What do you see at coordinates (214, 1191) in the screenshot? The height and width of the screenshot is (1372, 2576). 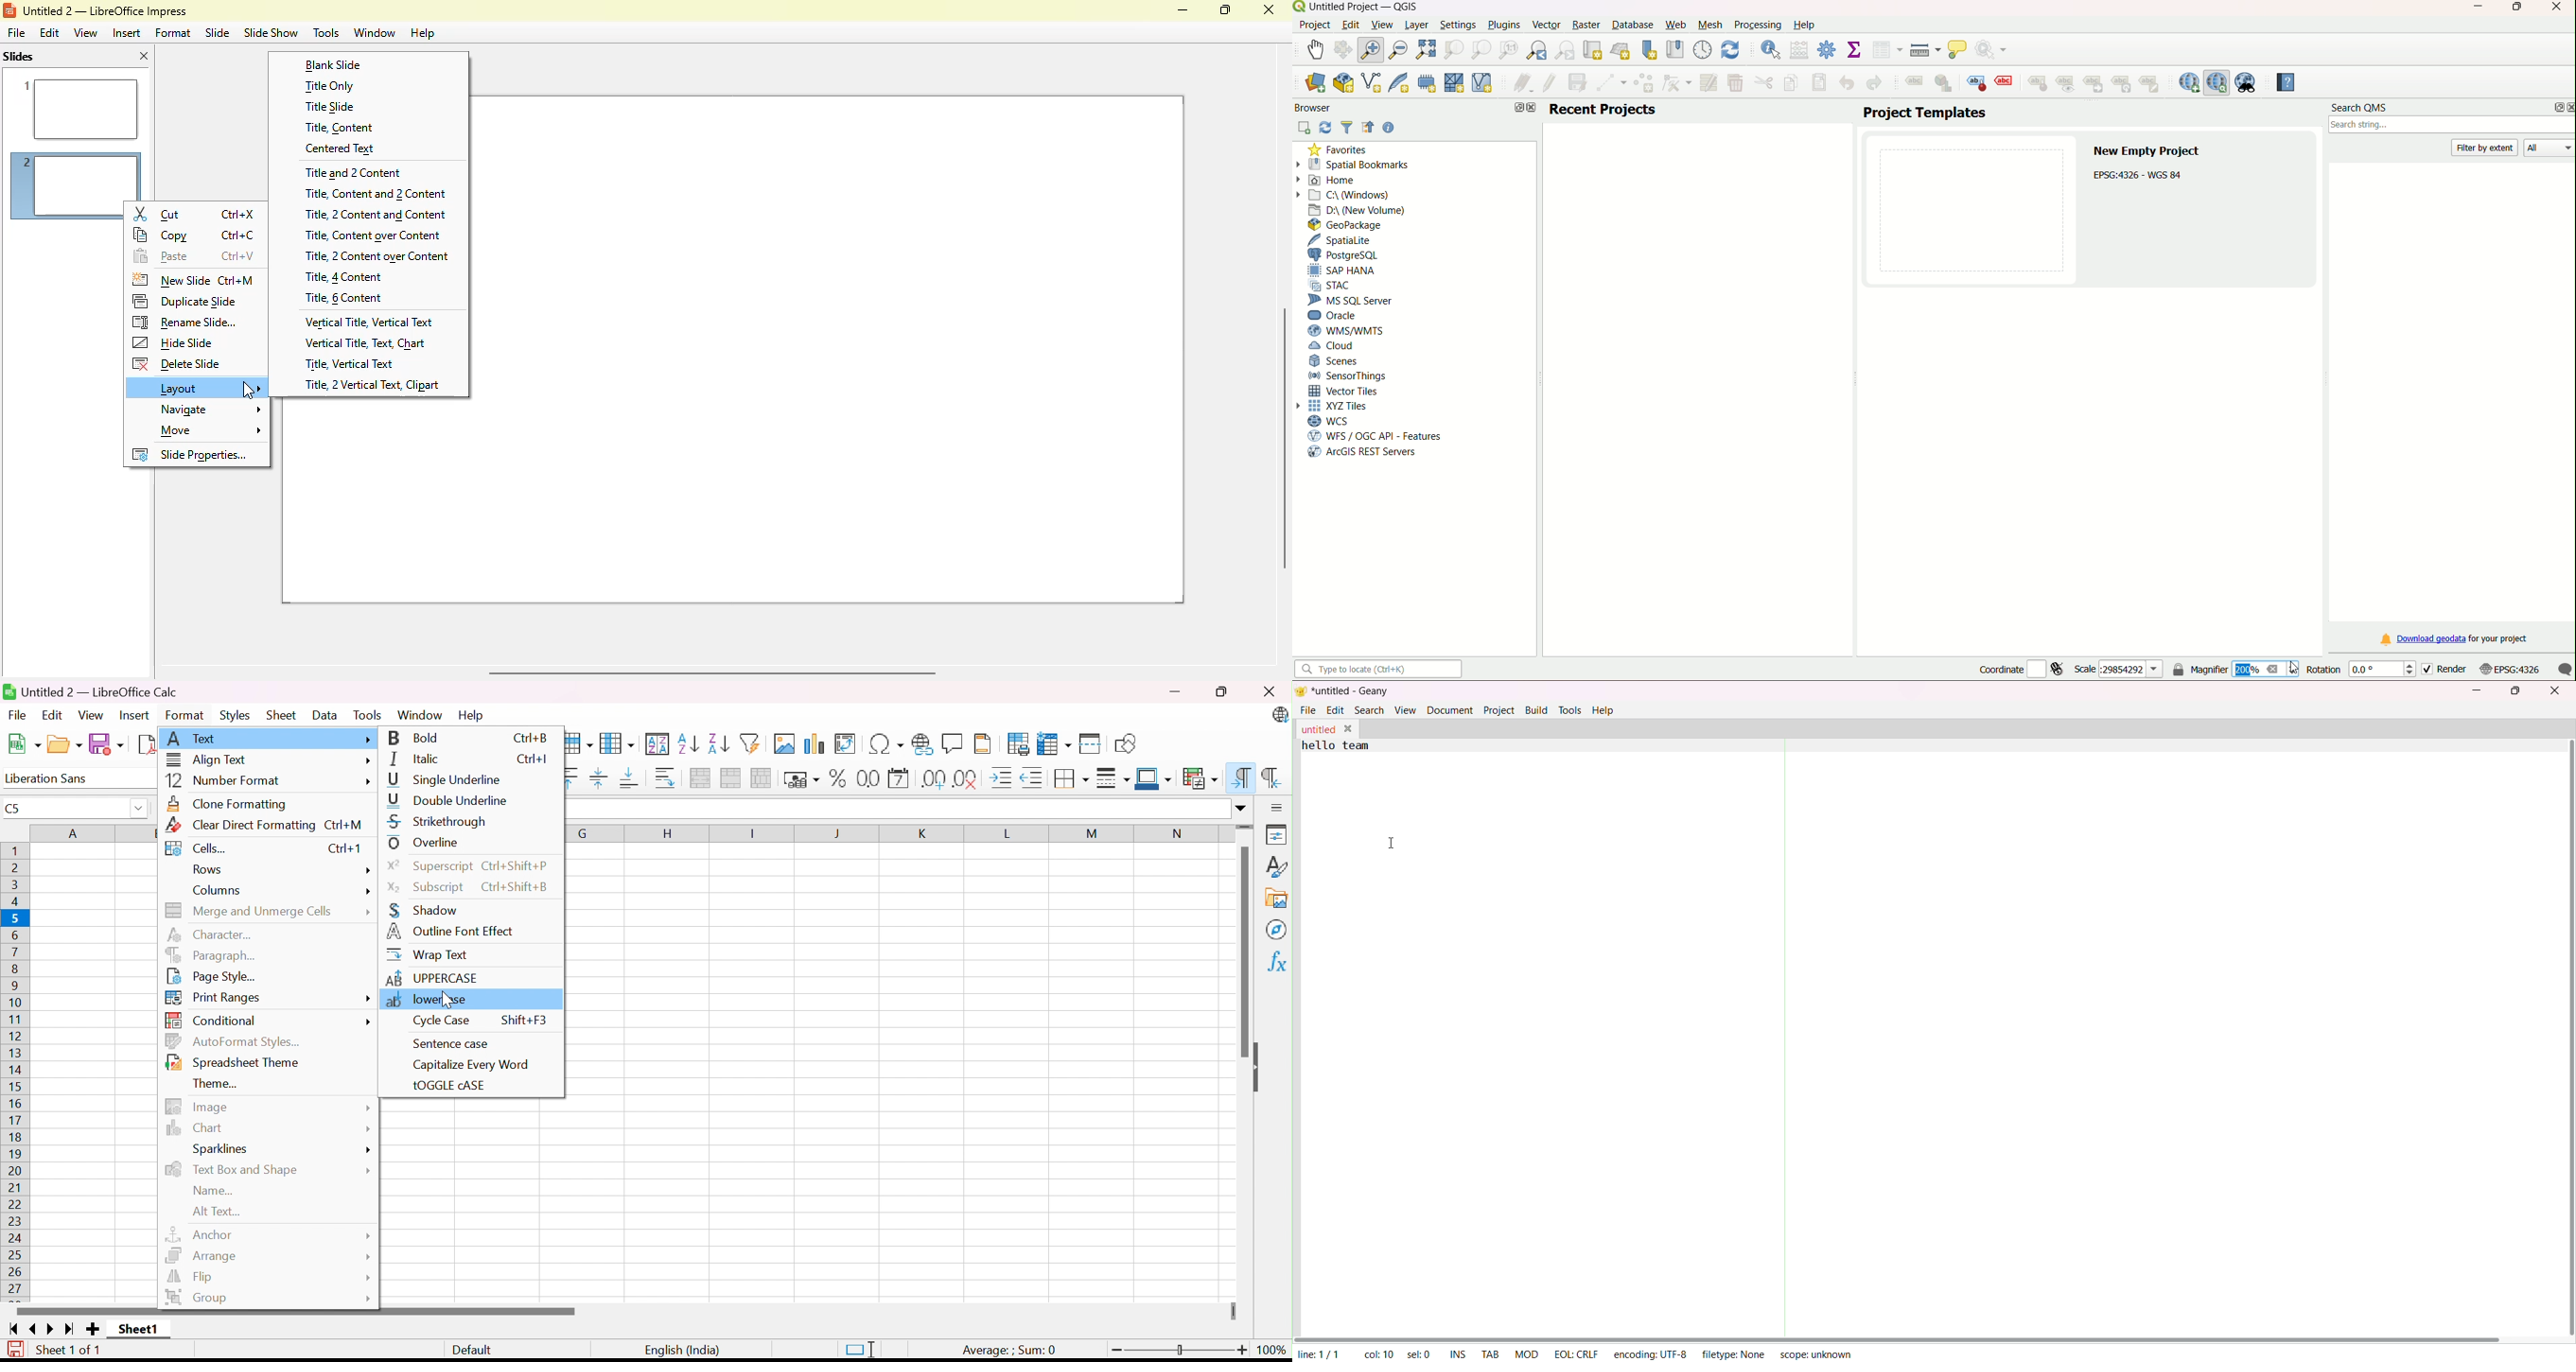 I see `Name...` at bounding box center [214, 1191].